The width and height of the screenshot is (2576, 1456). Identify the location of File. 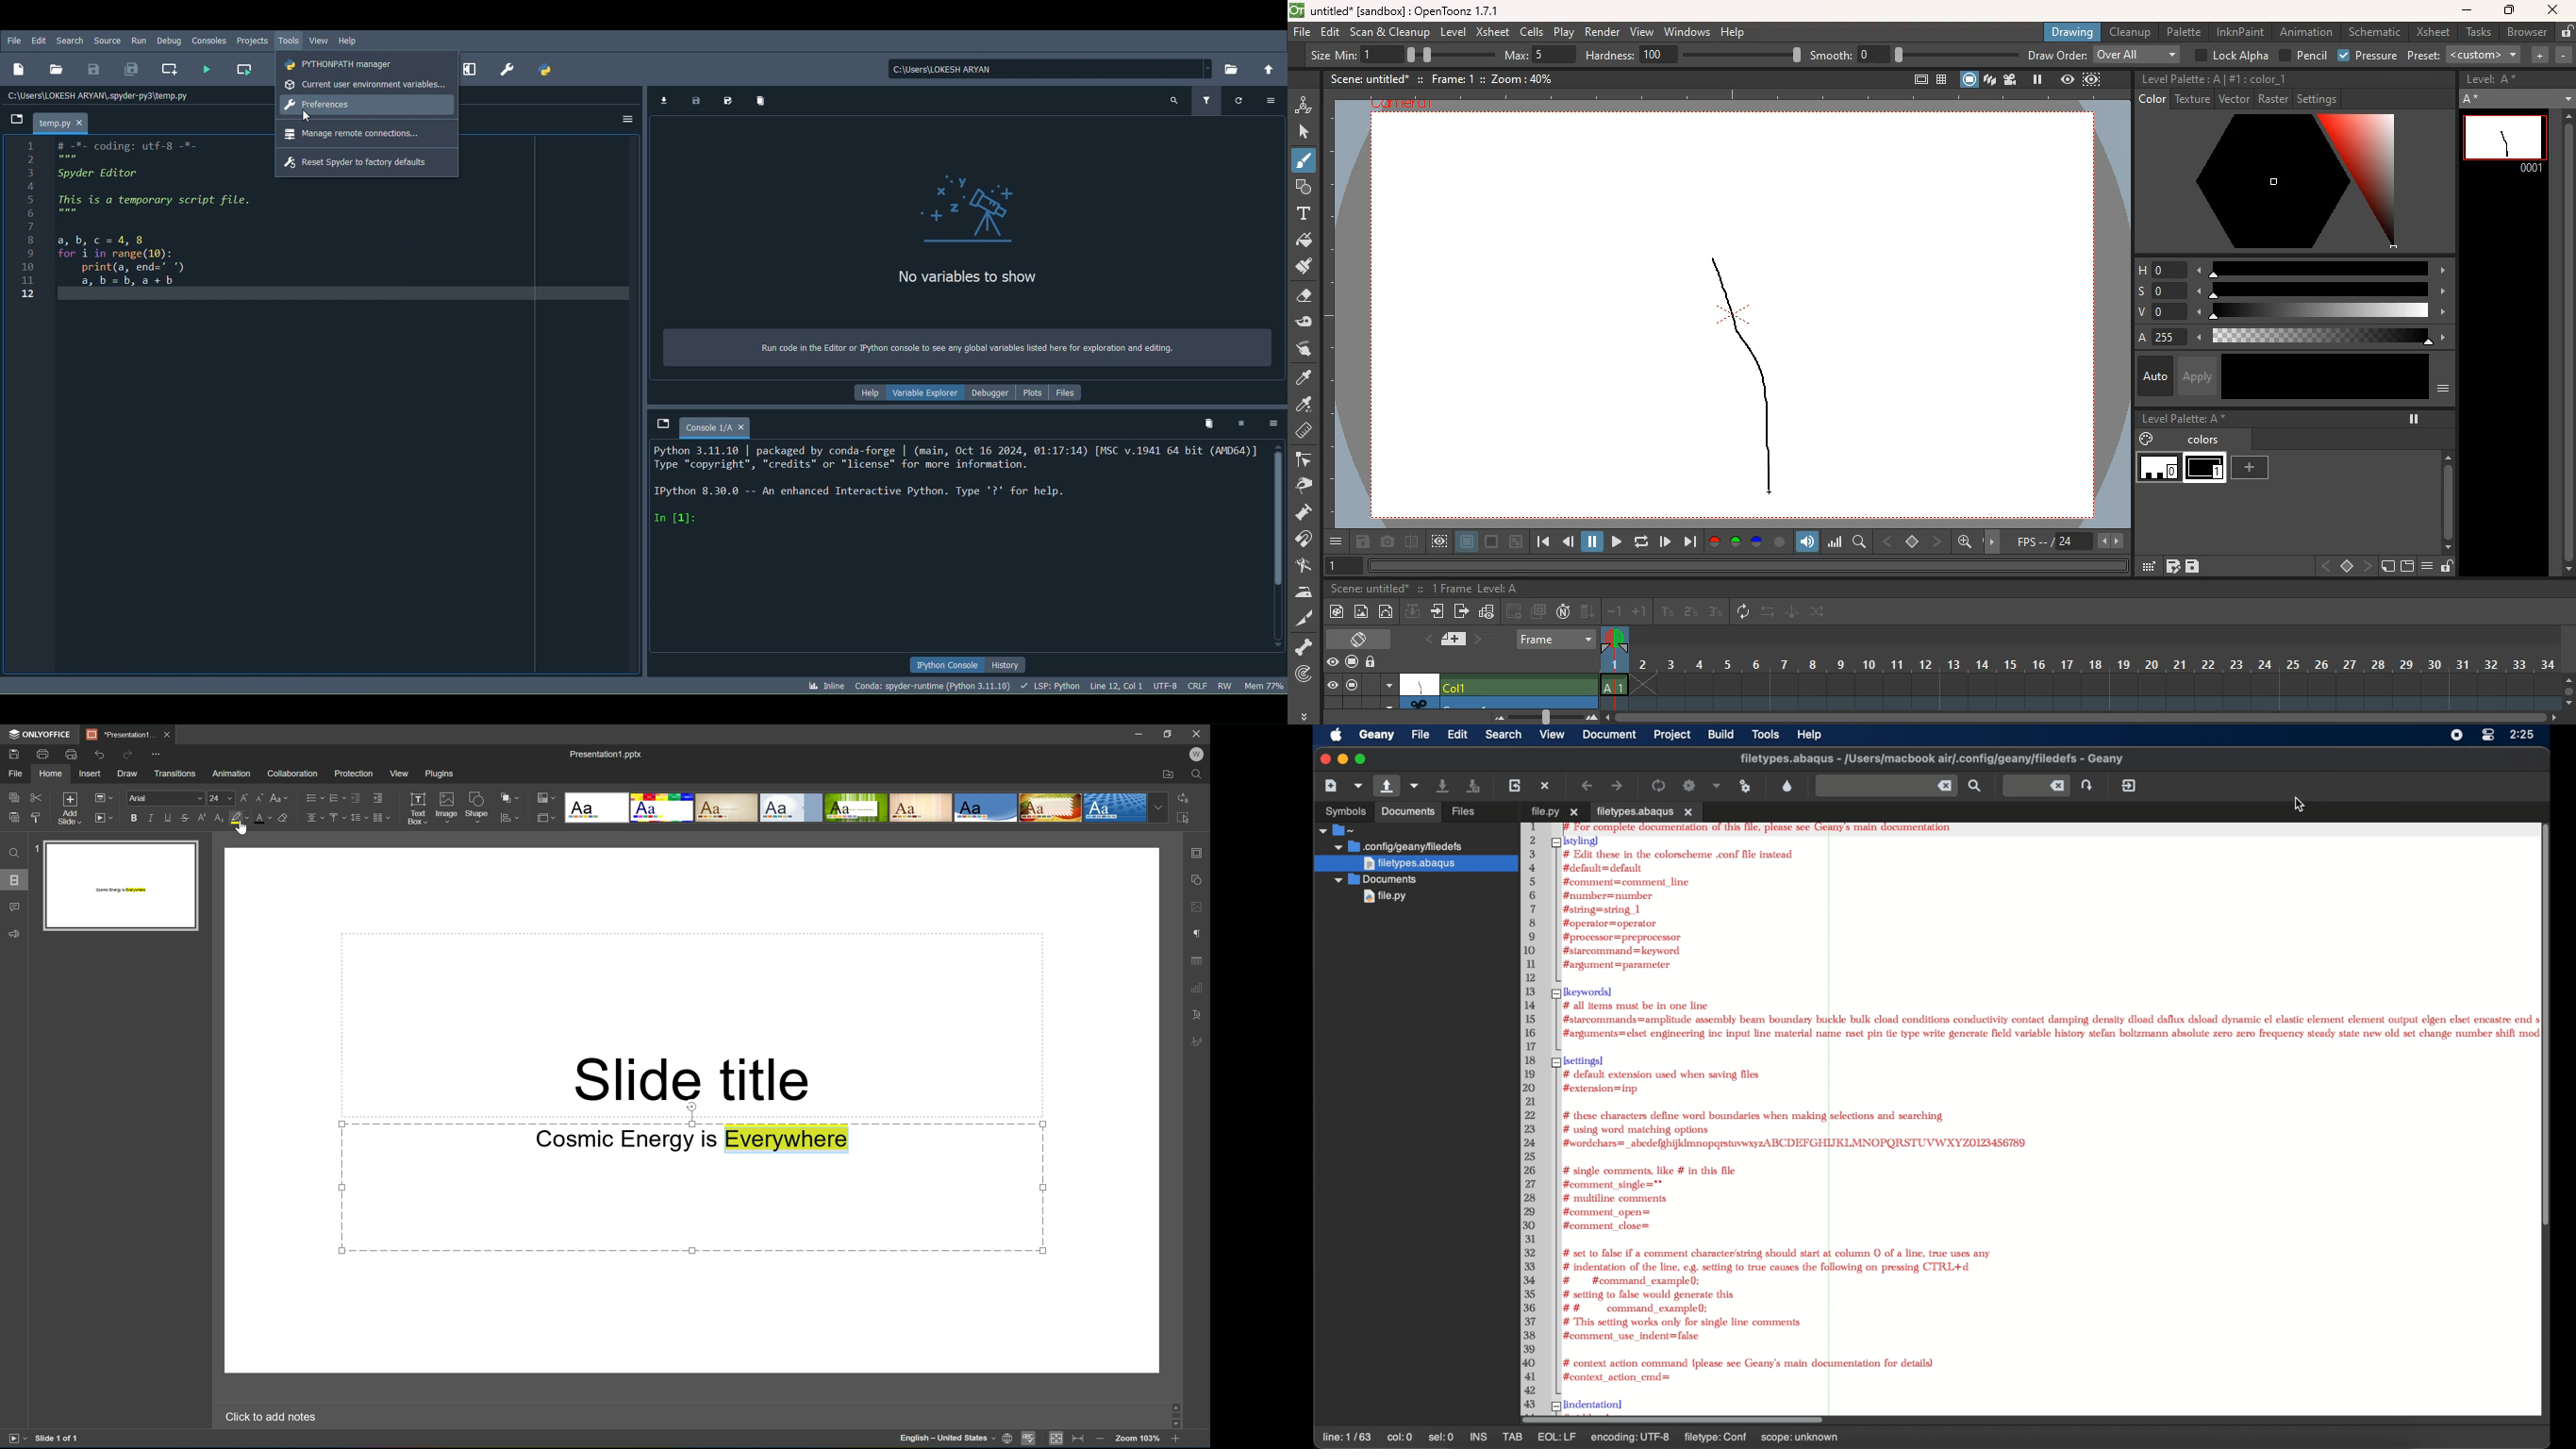
(14, 41).